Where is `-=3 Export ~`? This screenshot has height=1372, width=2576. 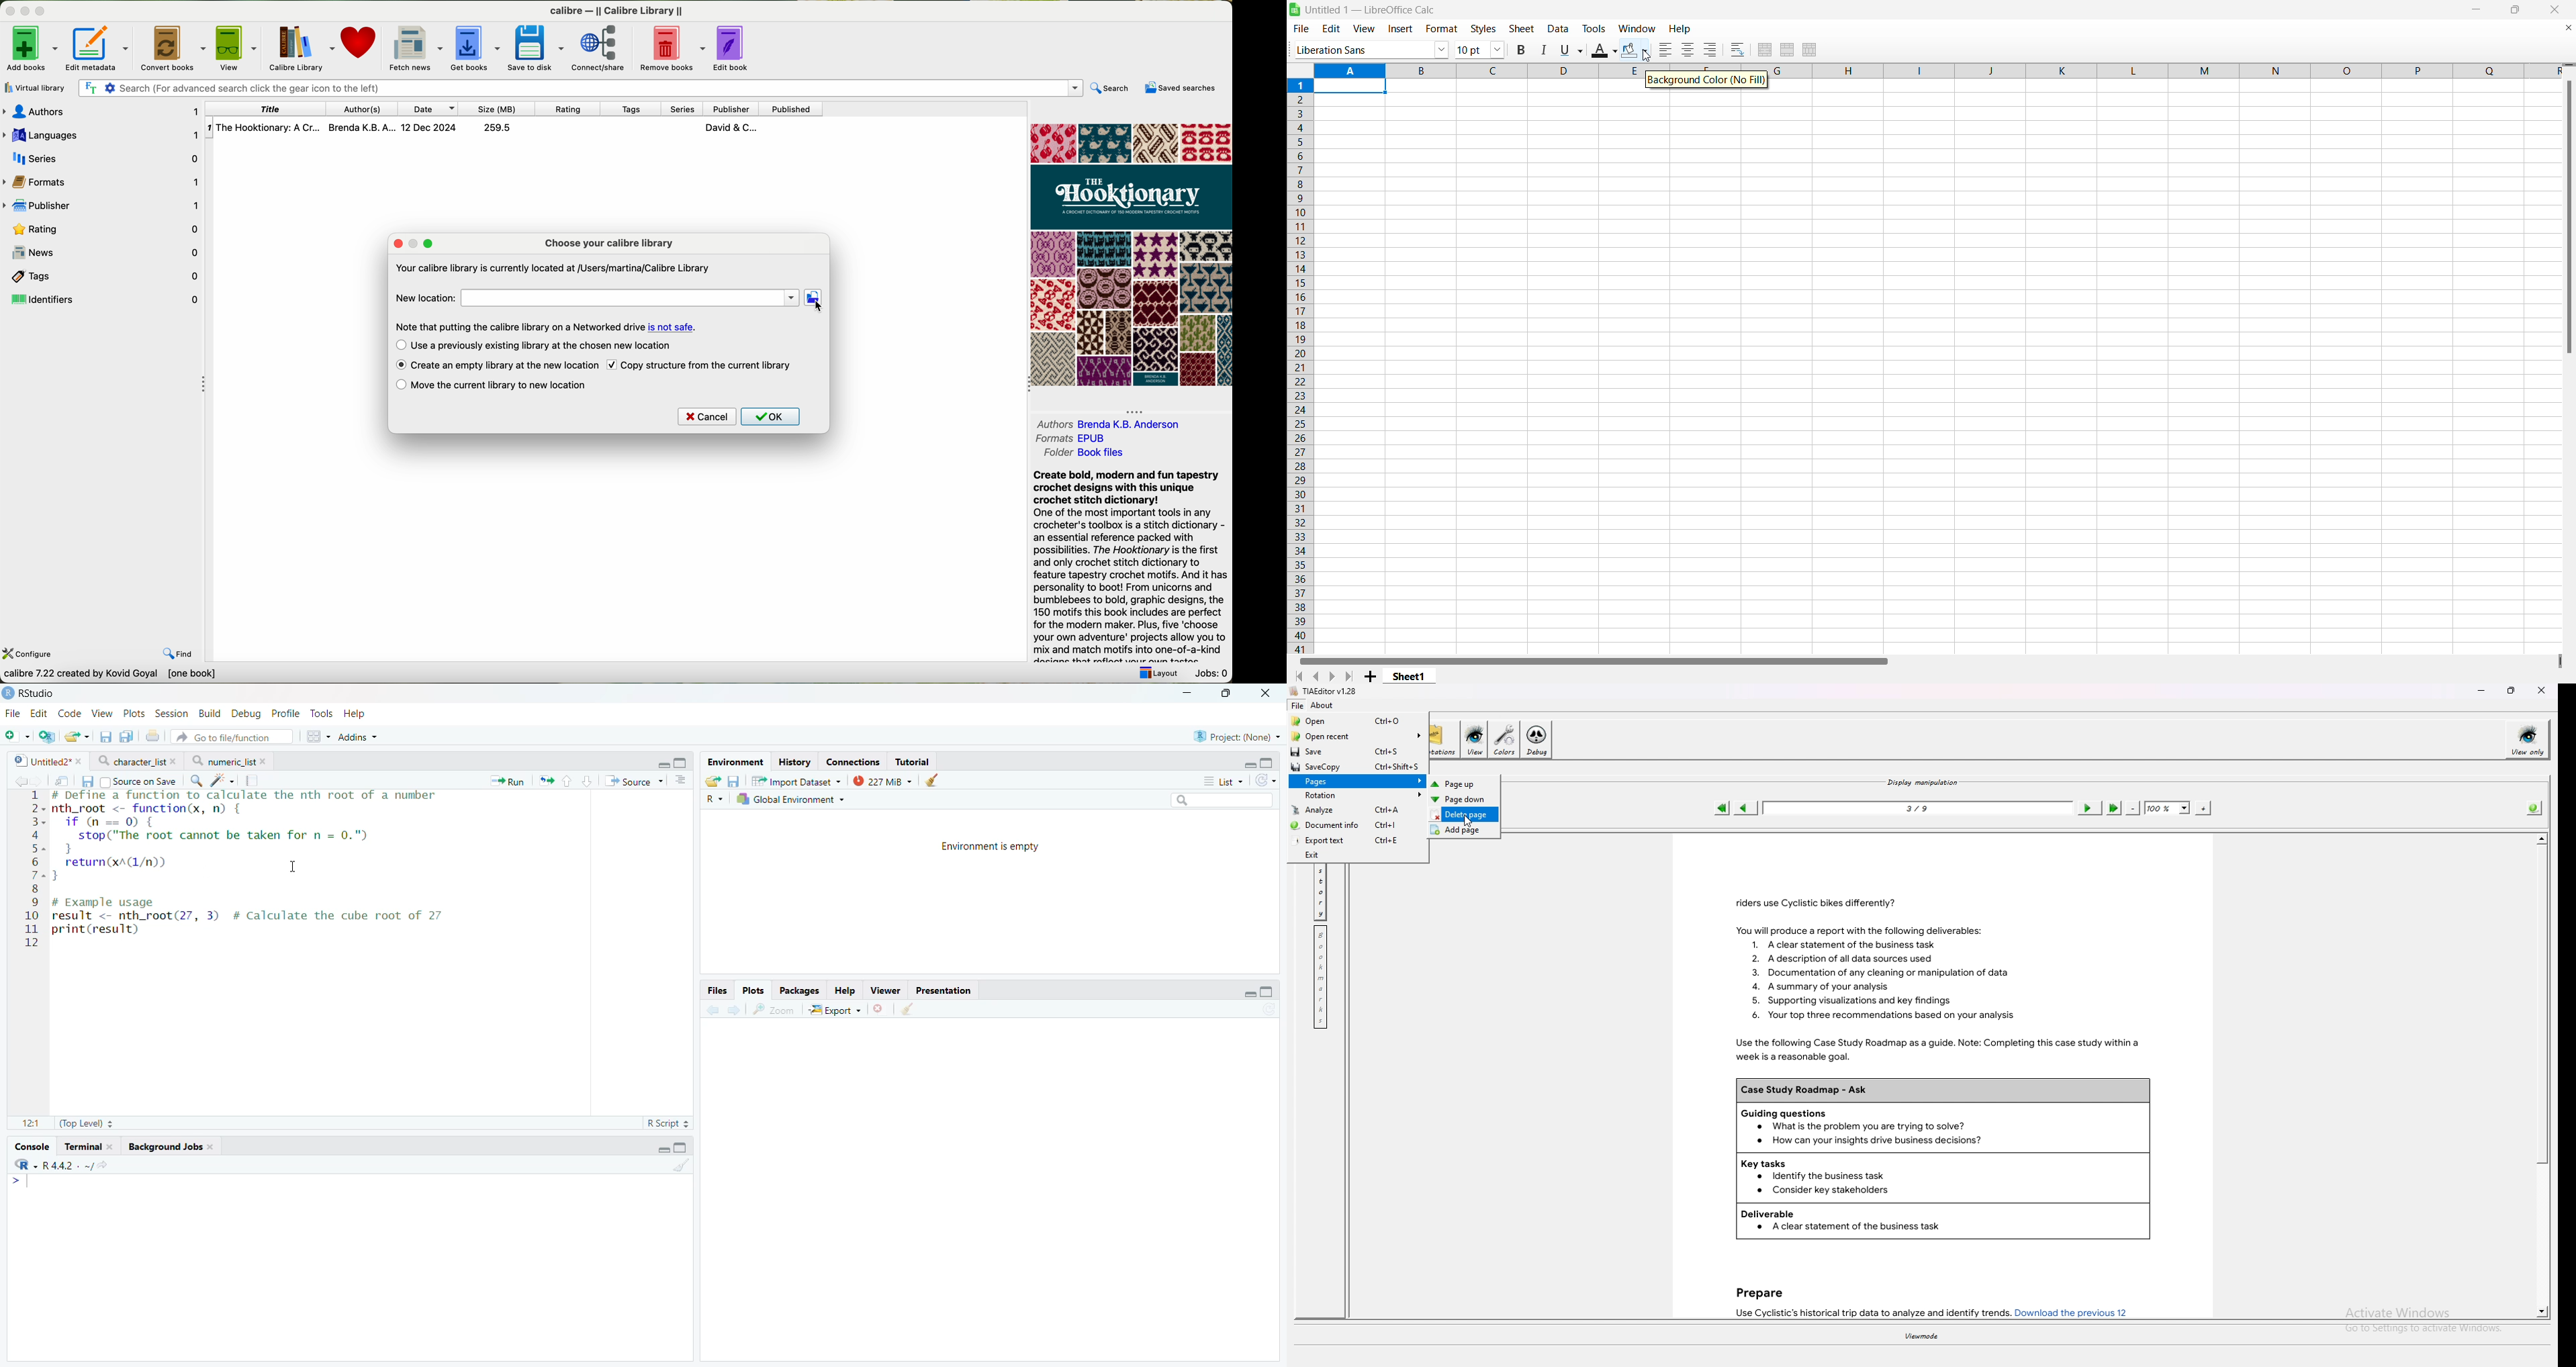
-=3 Export ~ is located at coordinates (834, 1011).